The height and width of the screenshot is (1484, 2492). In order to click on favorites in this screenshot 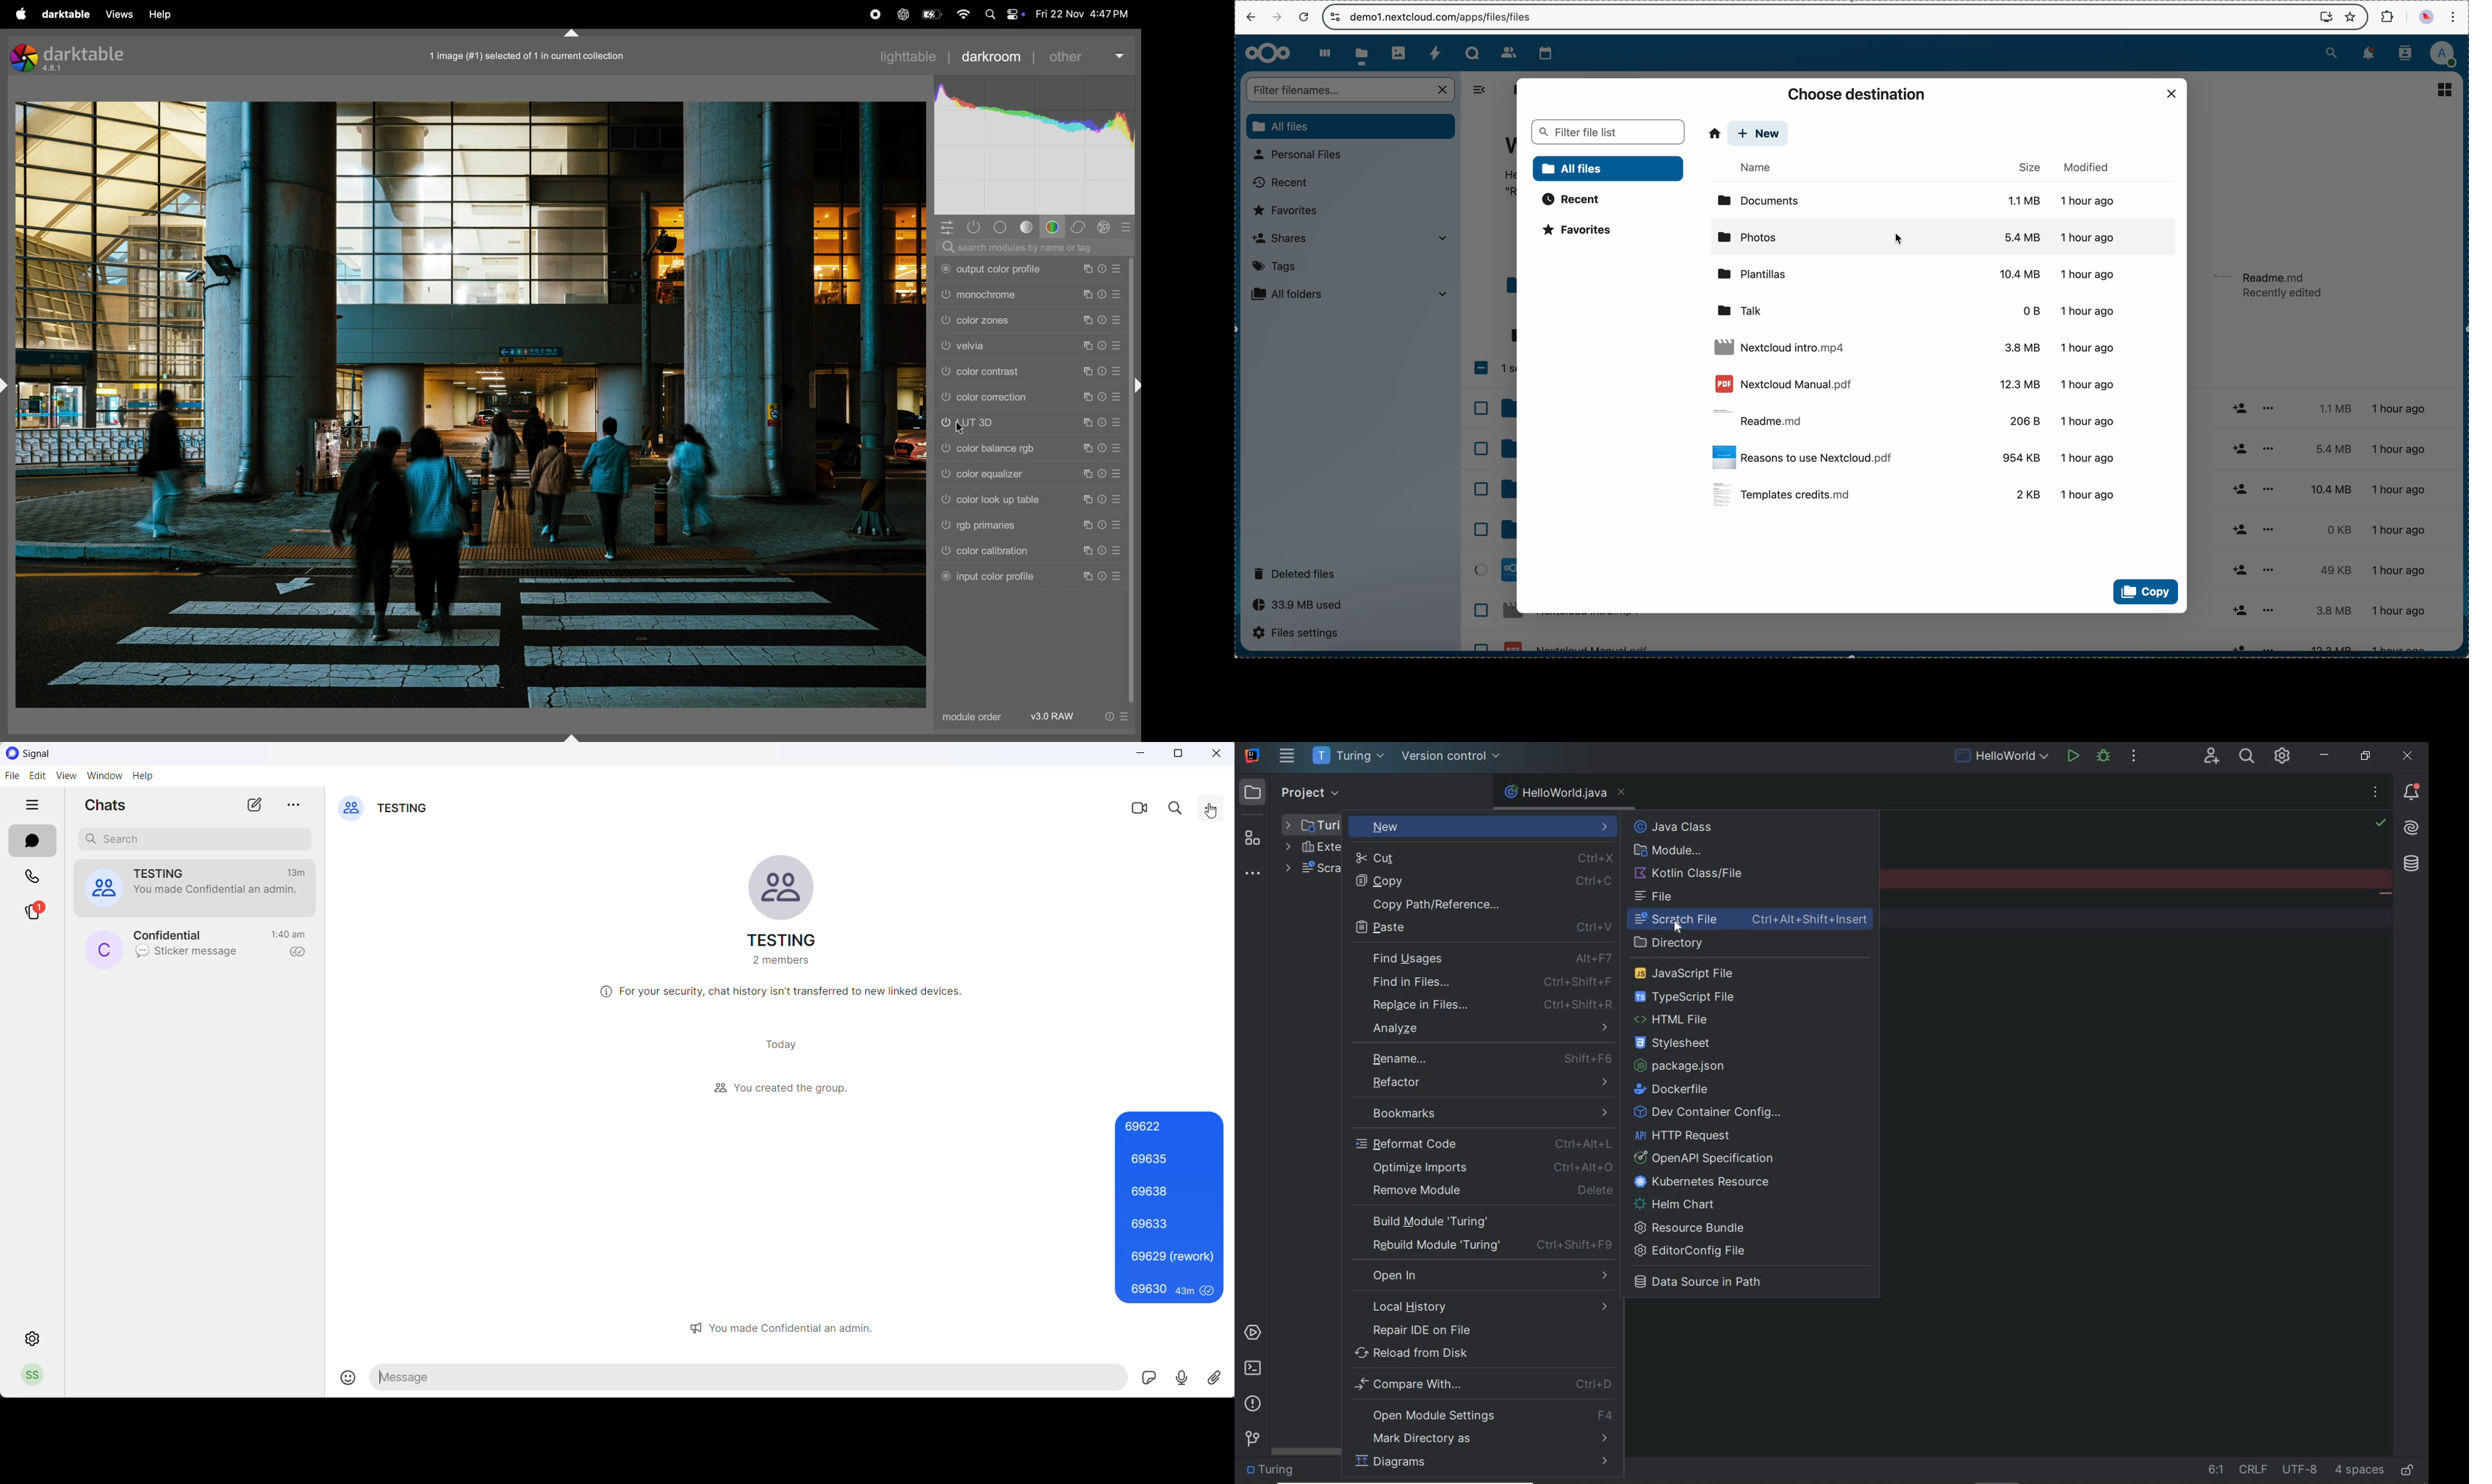, I will do `click(2349, 17)`.